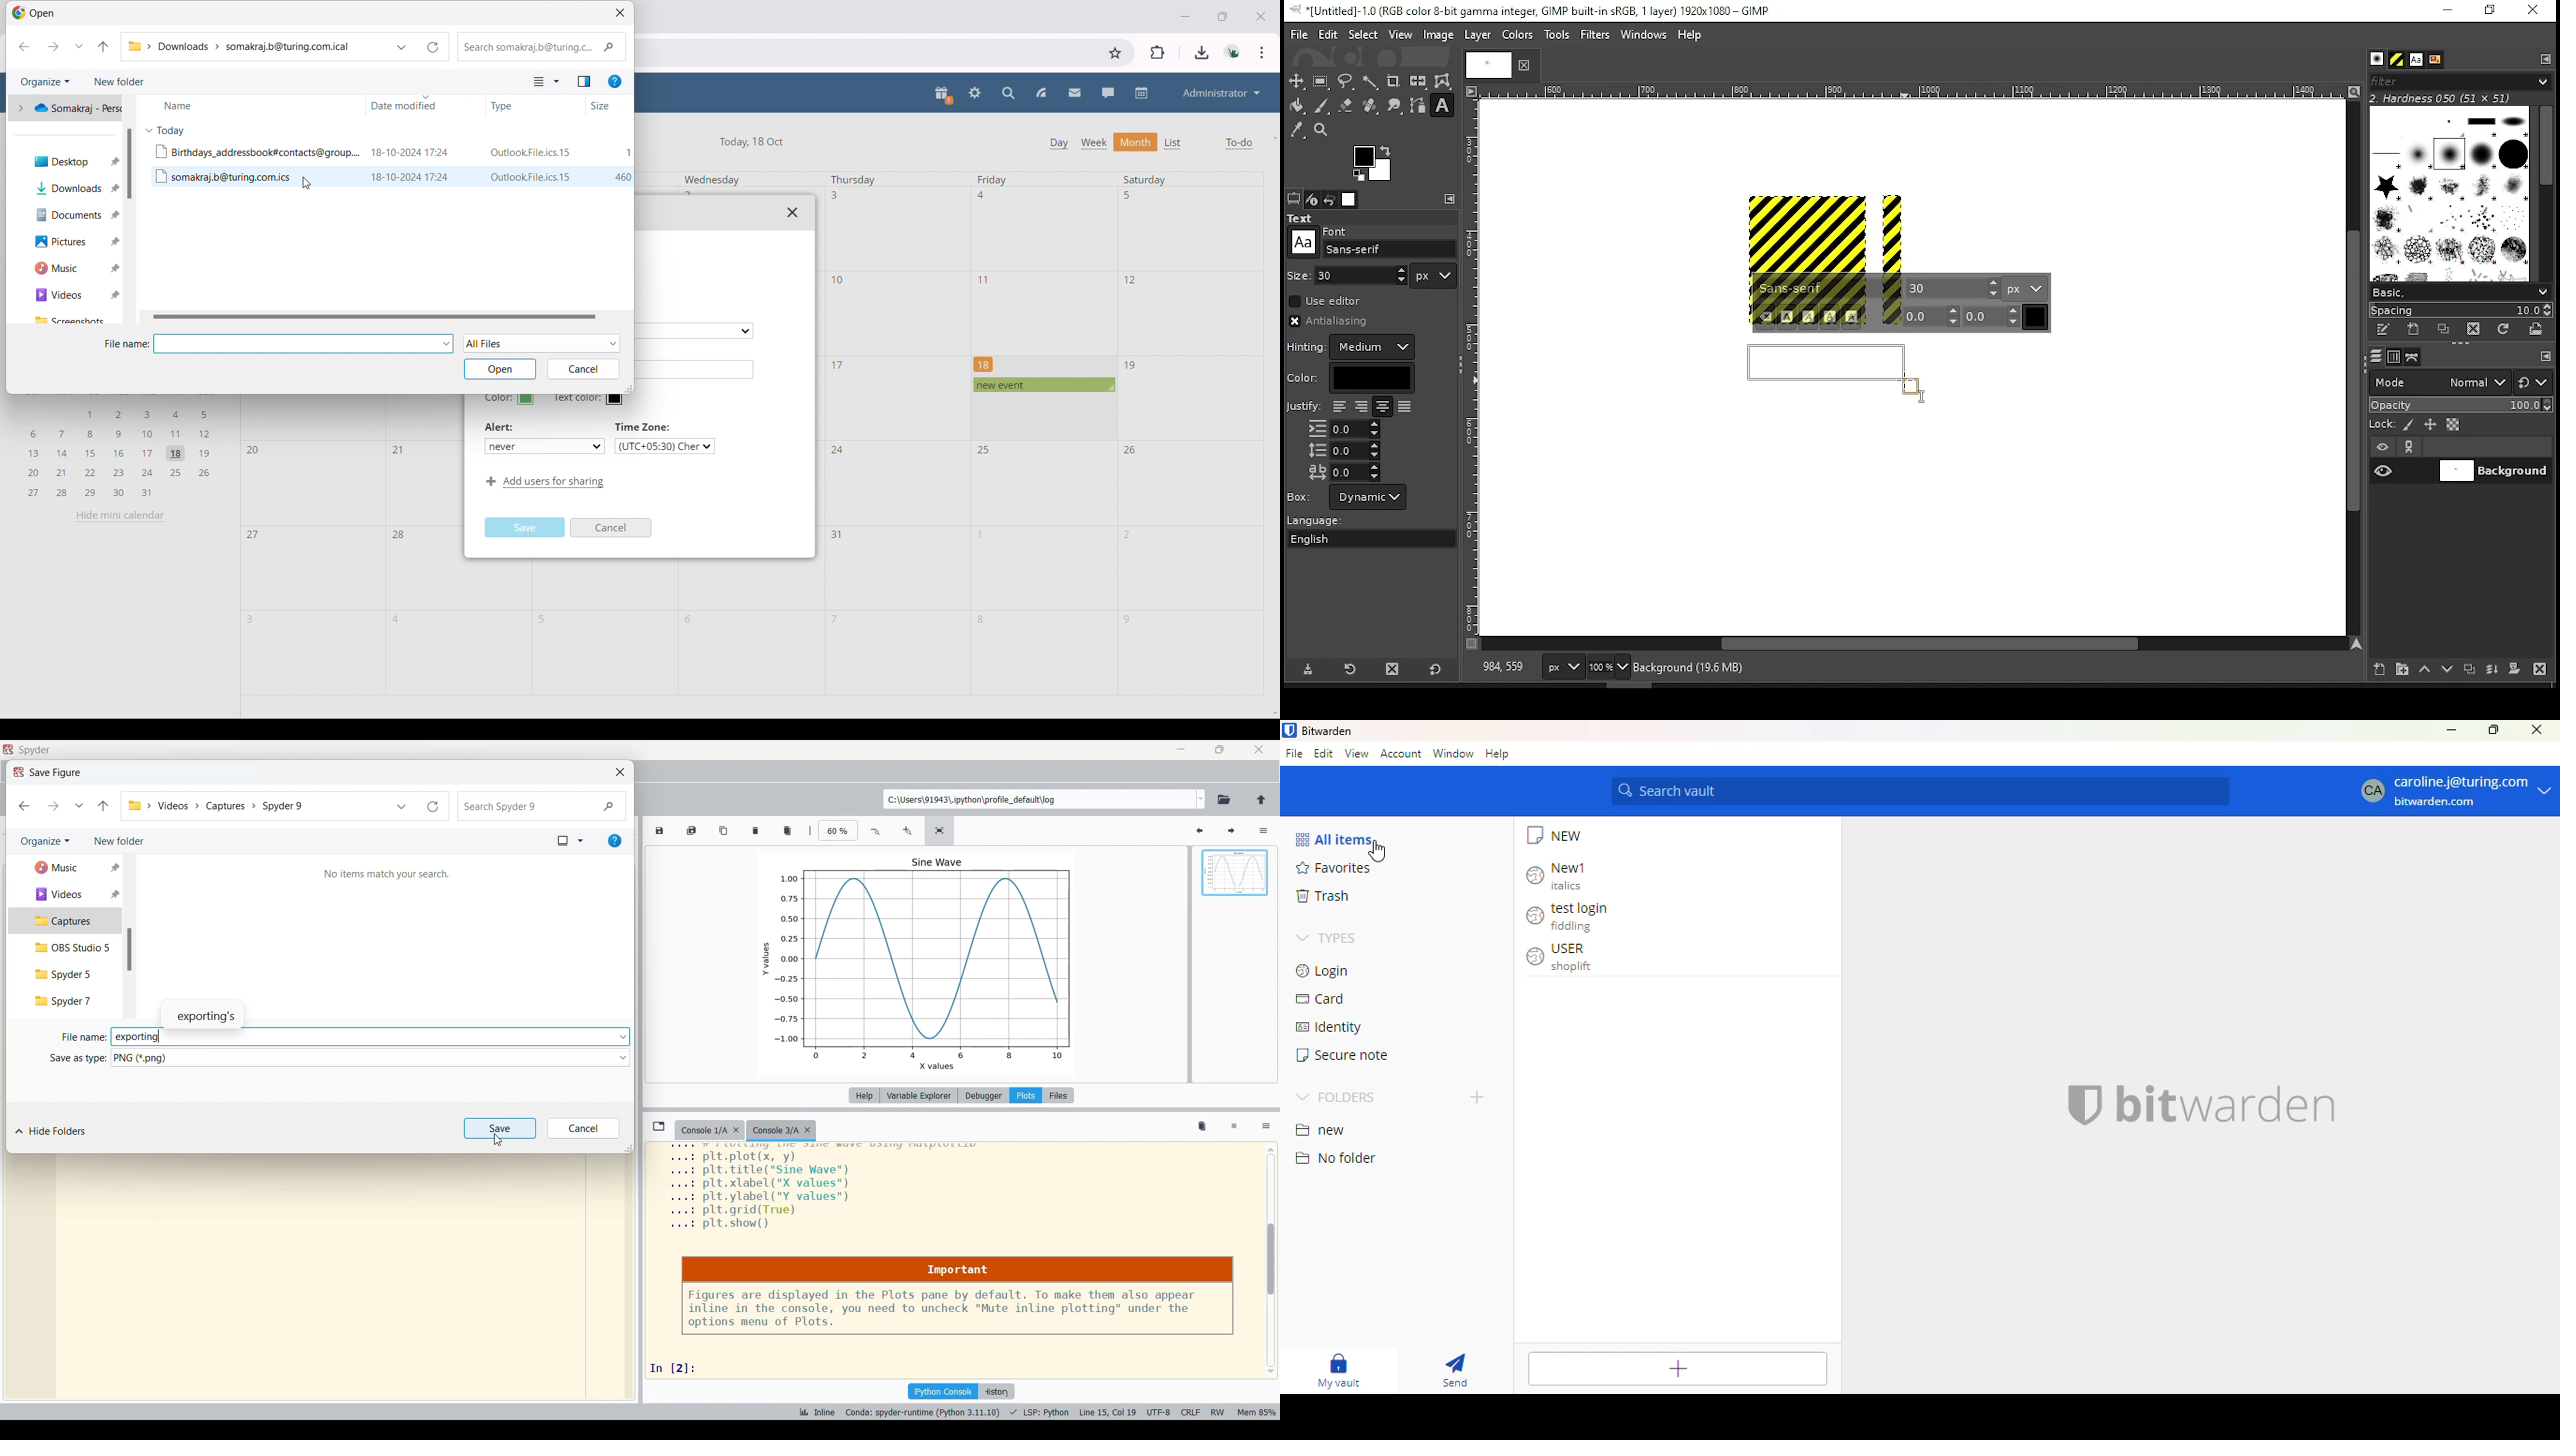 This screenshot has width=2576, height=1456. Describe the element at coordinates (66, 107) in the screenshot. I see `> @ Somakraj - Pers` at that location.